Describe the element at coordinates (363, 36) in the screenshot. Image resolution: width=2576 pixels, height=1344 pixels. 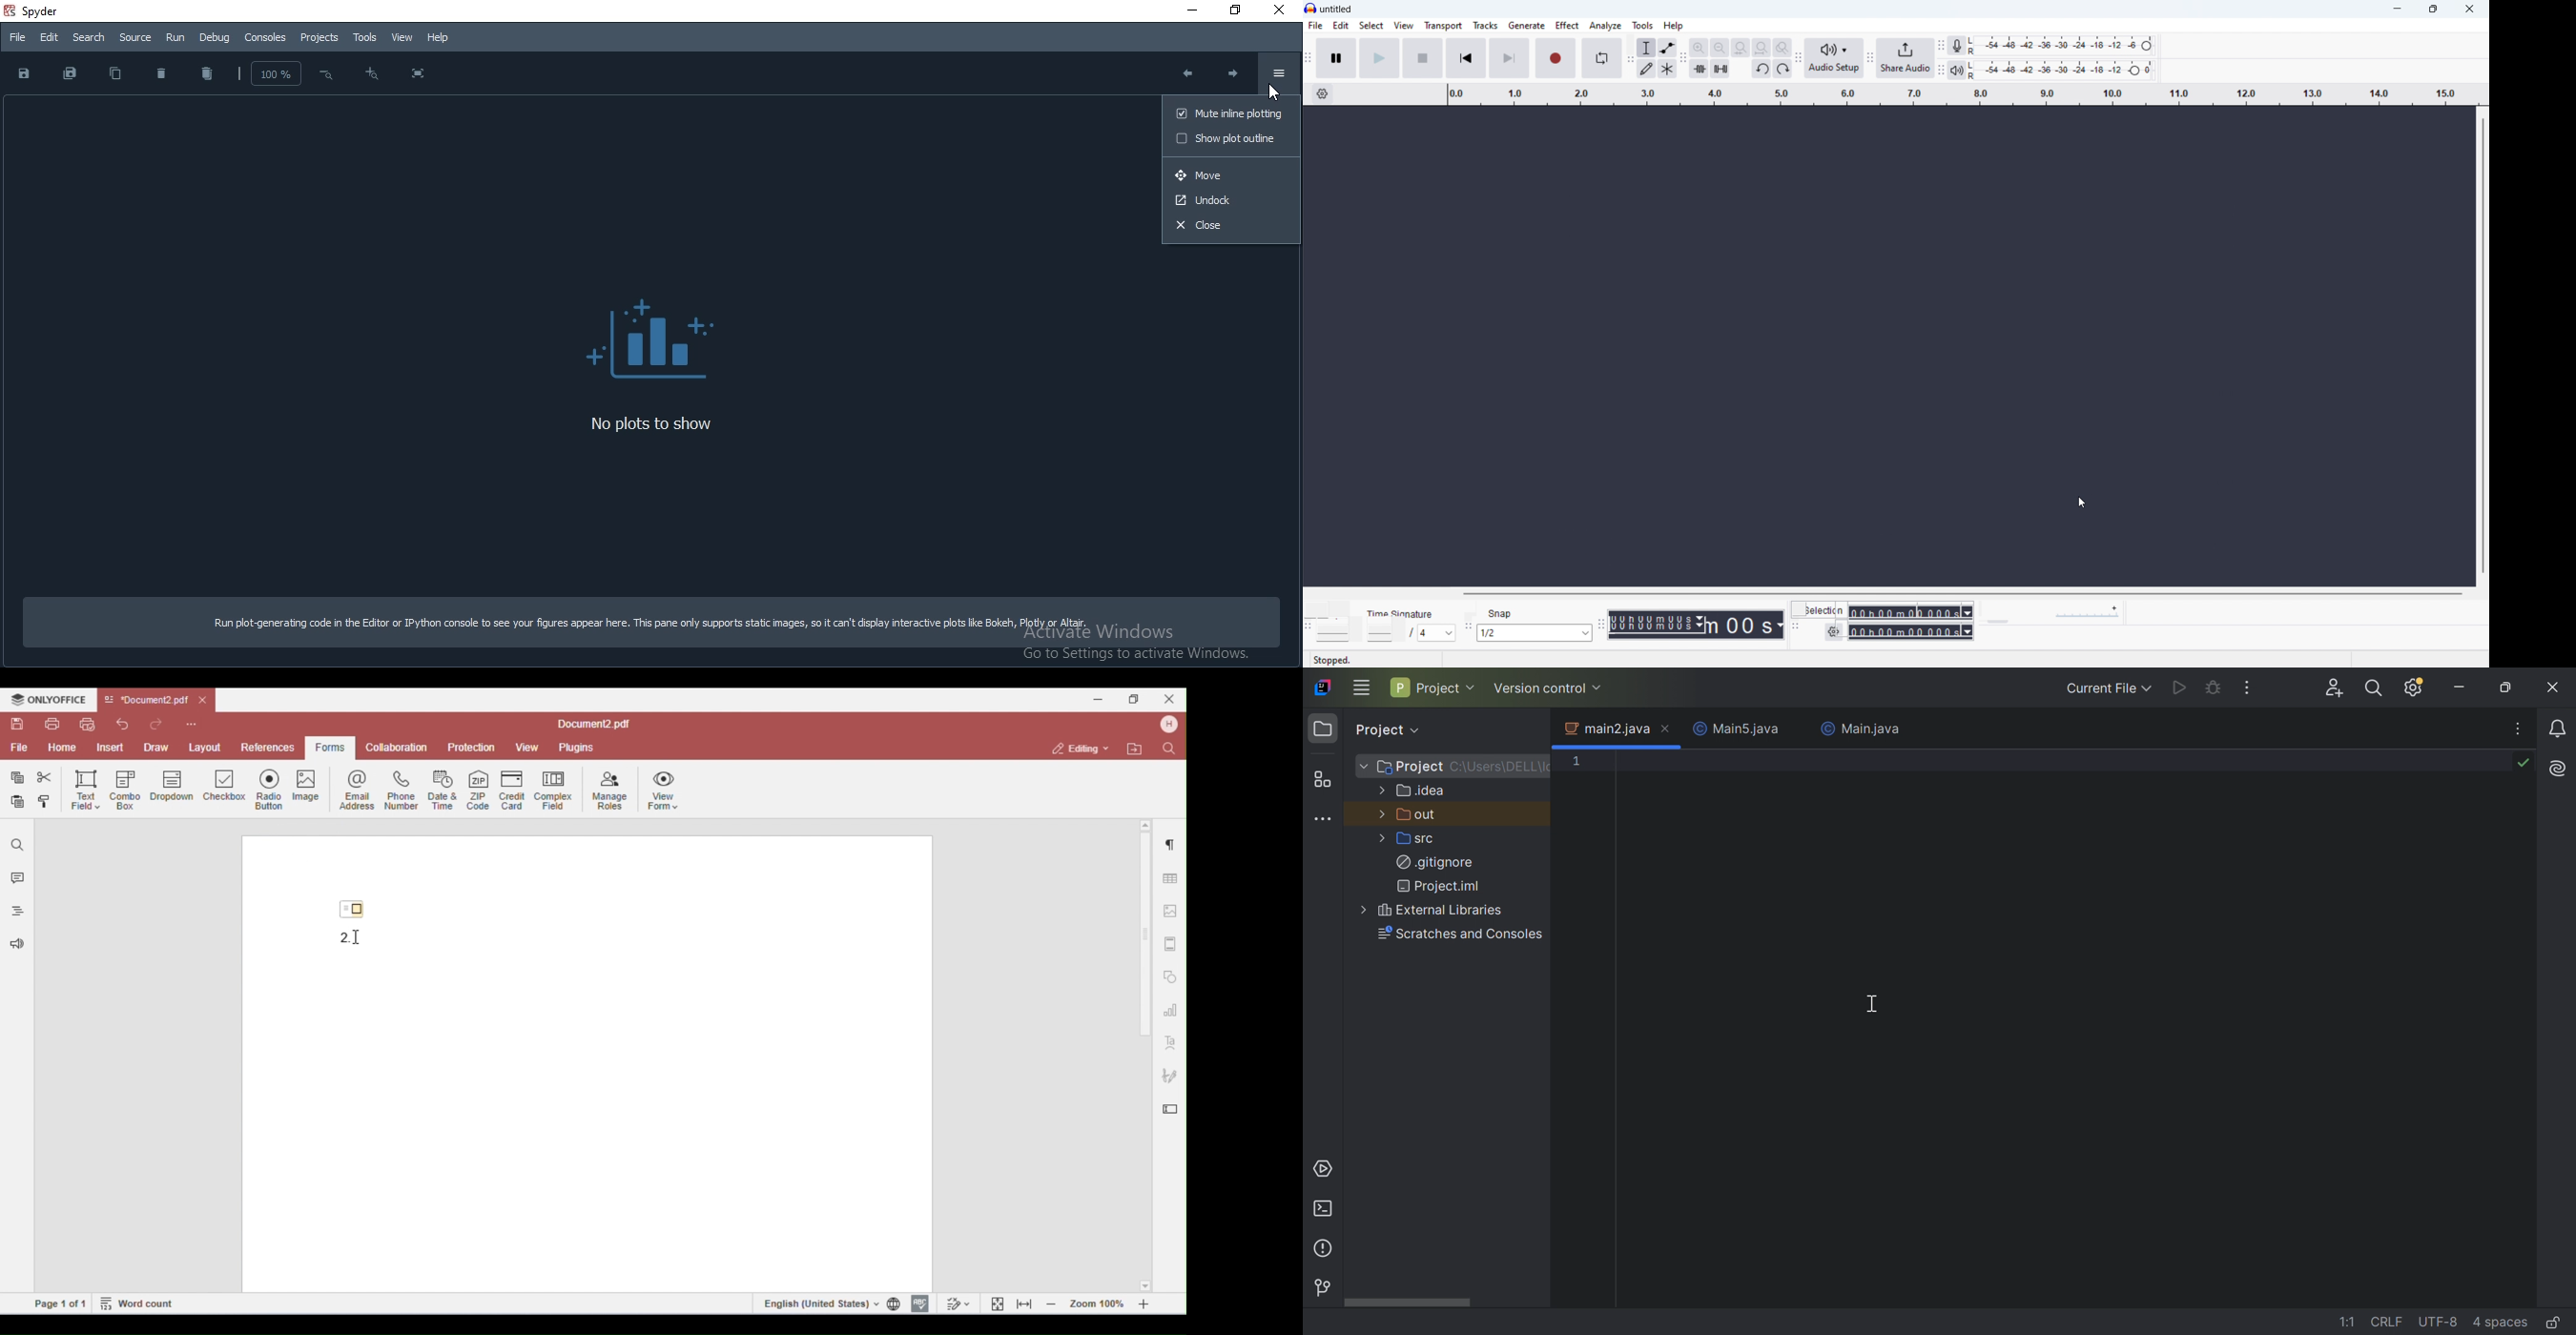
I see `Tools` at that location.